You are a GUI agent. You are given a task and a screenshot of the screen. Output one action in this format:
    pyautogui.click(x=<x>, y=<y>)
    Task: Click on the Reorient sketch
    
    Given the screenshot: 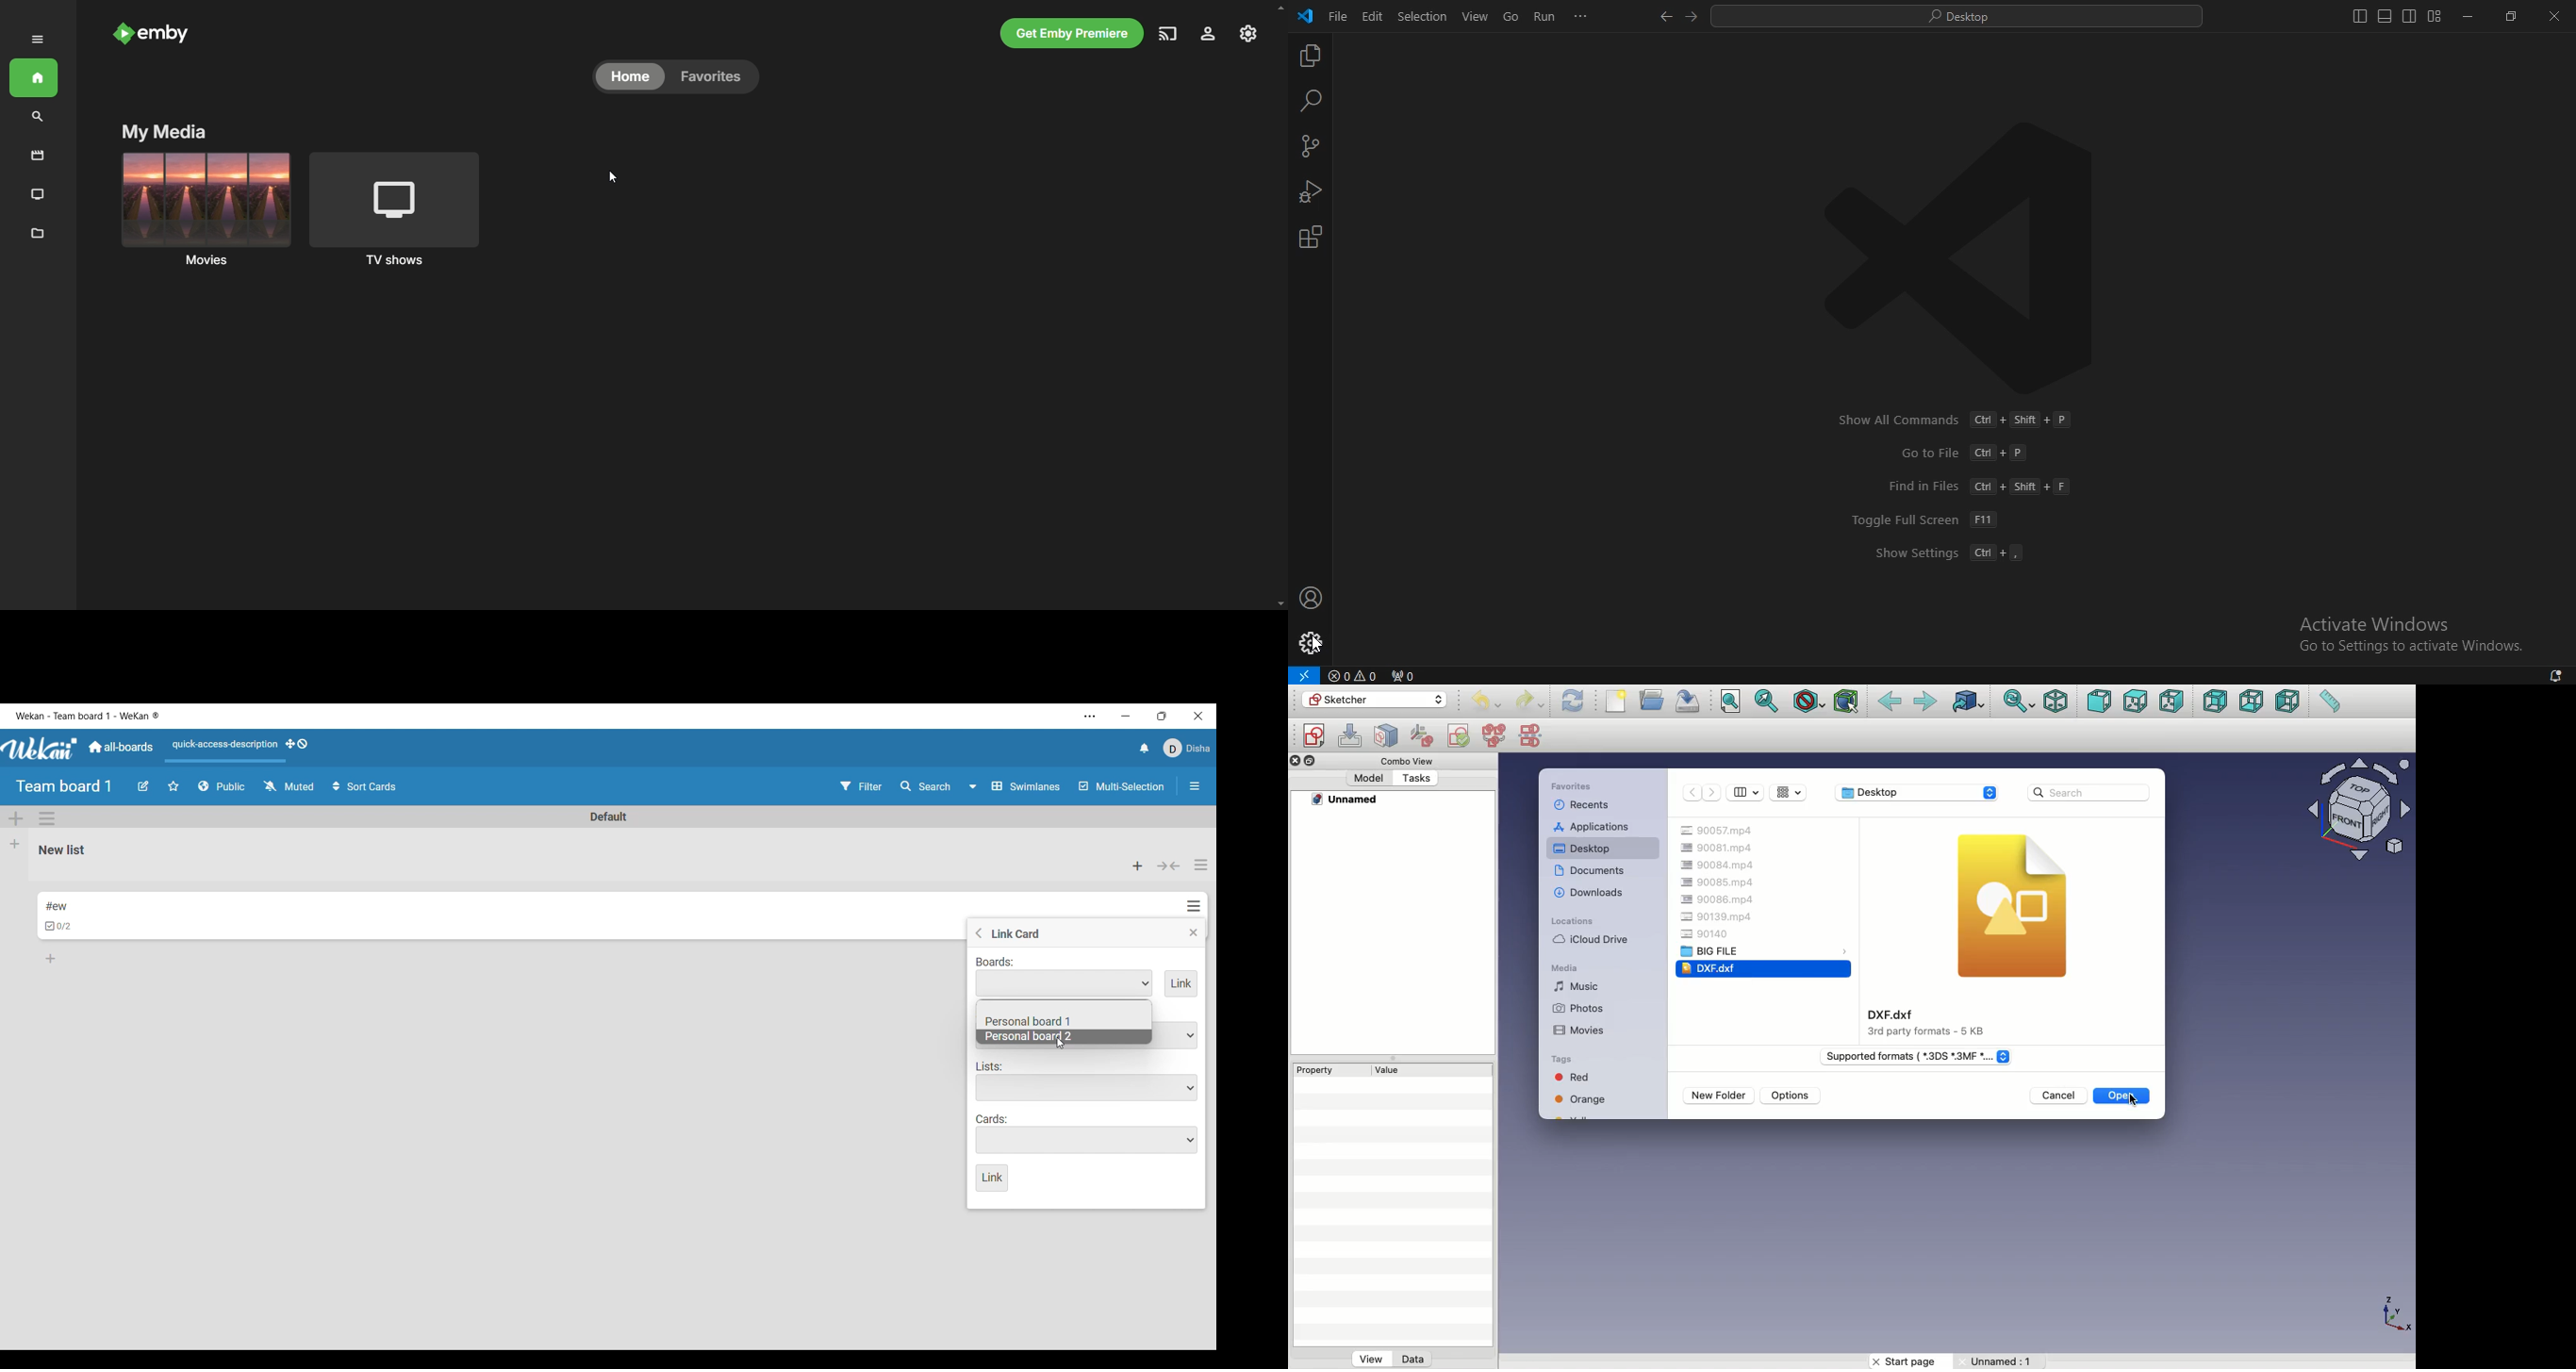 What is the action you would take?
    pyautogui.click(x=1423, y=735)
    